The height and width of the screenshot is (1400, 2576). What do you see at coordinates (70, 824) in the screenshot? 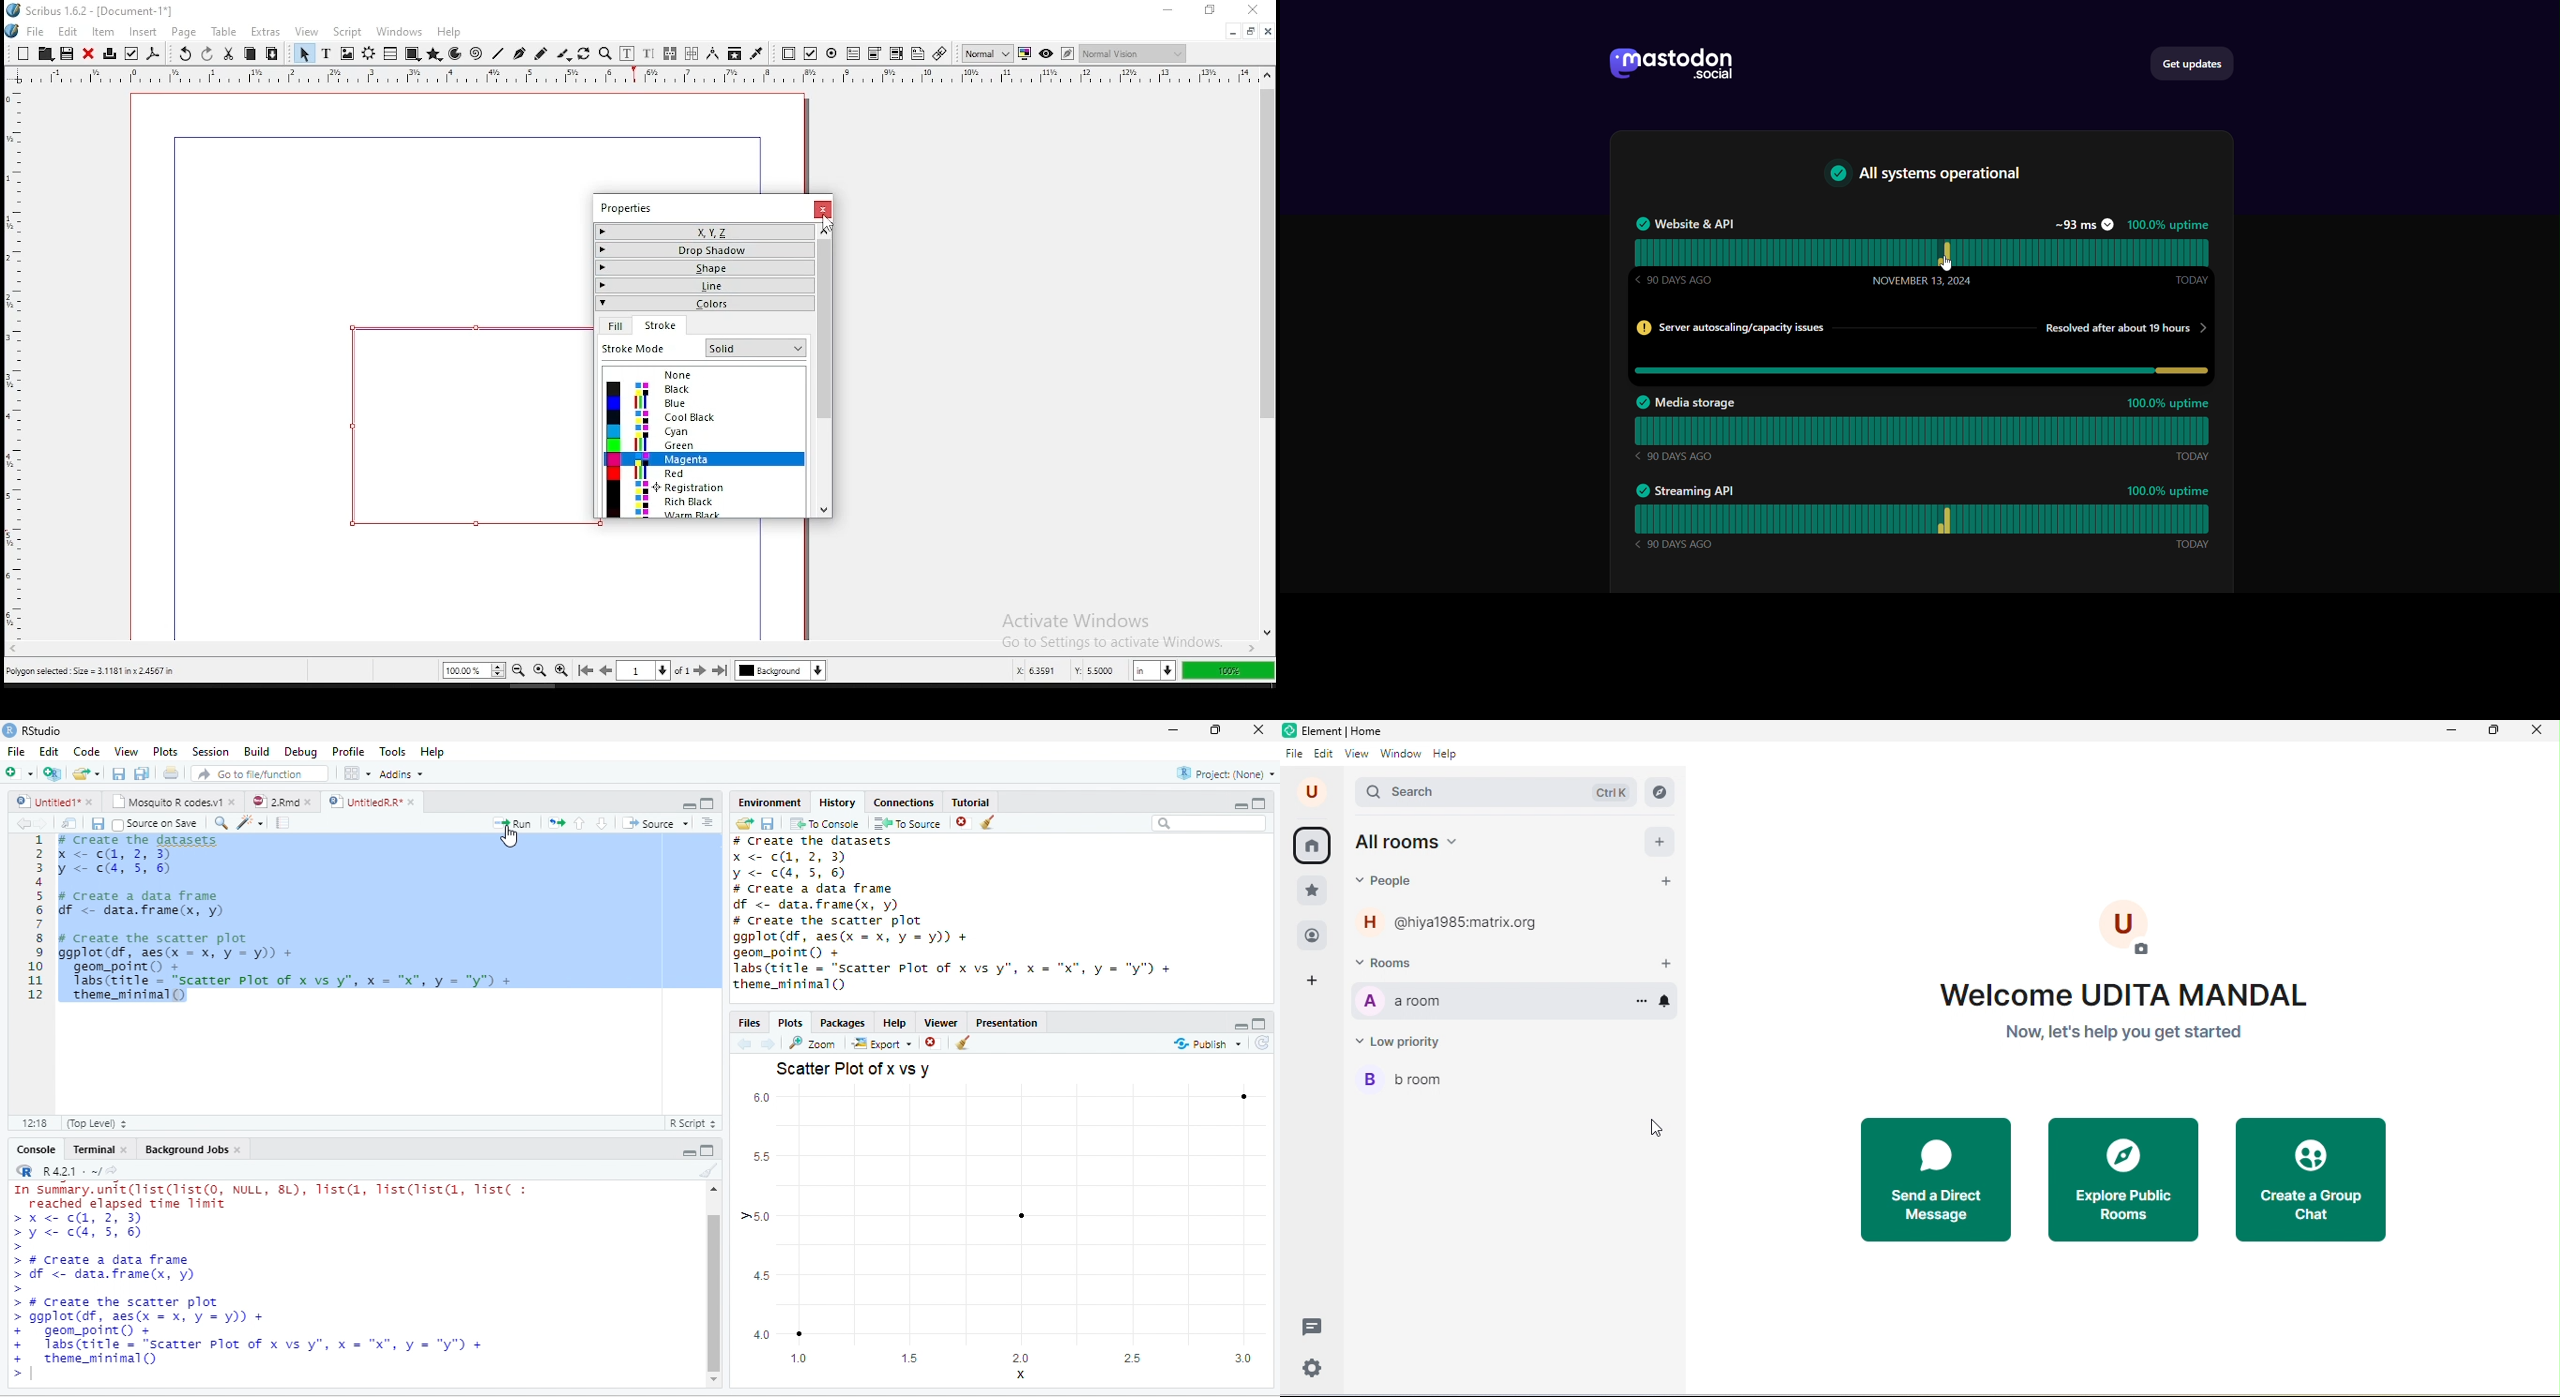
I see `Show in new window` at bounding box center [70, 824].